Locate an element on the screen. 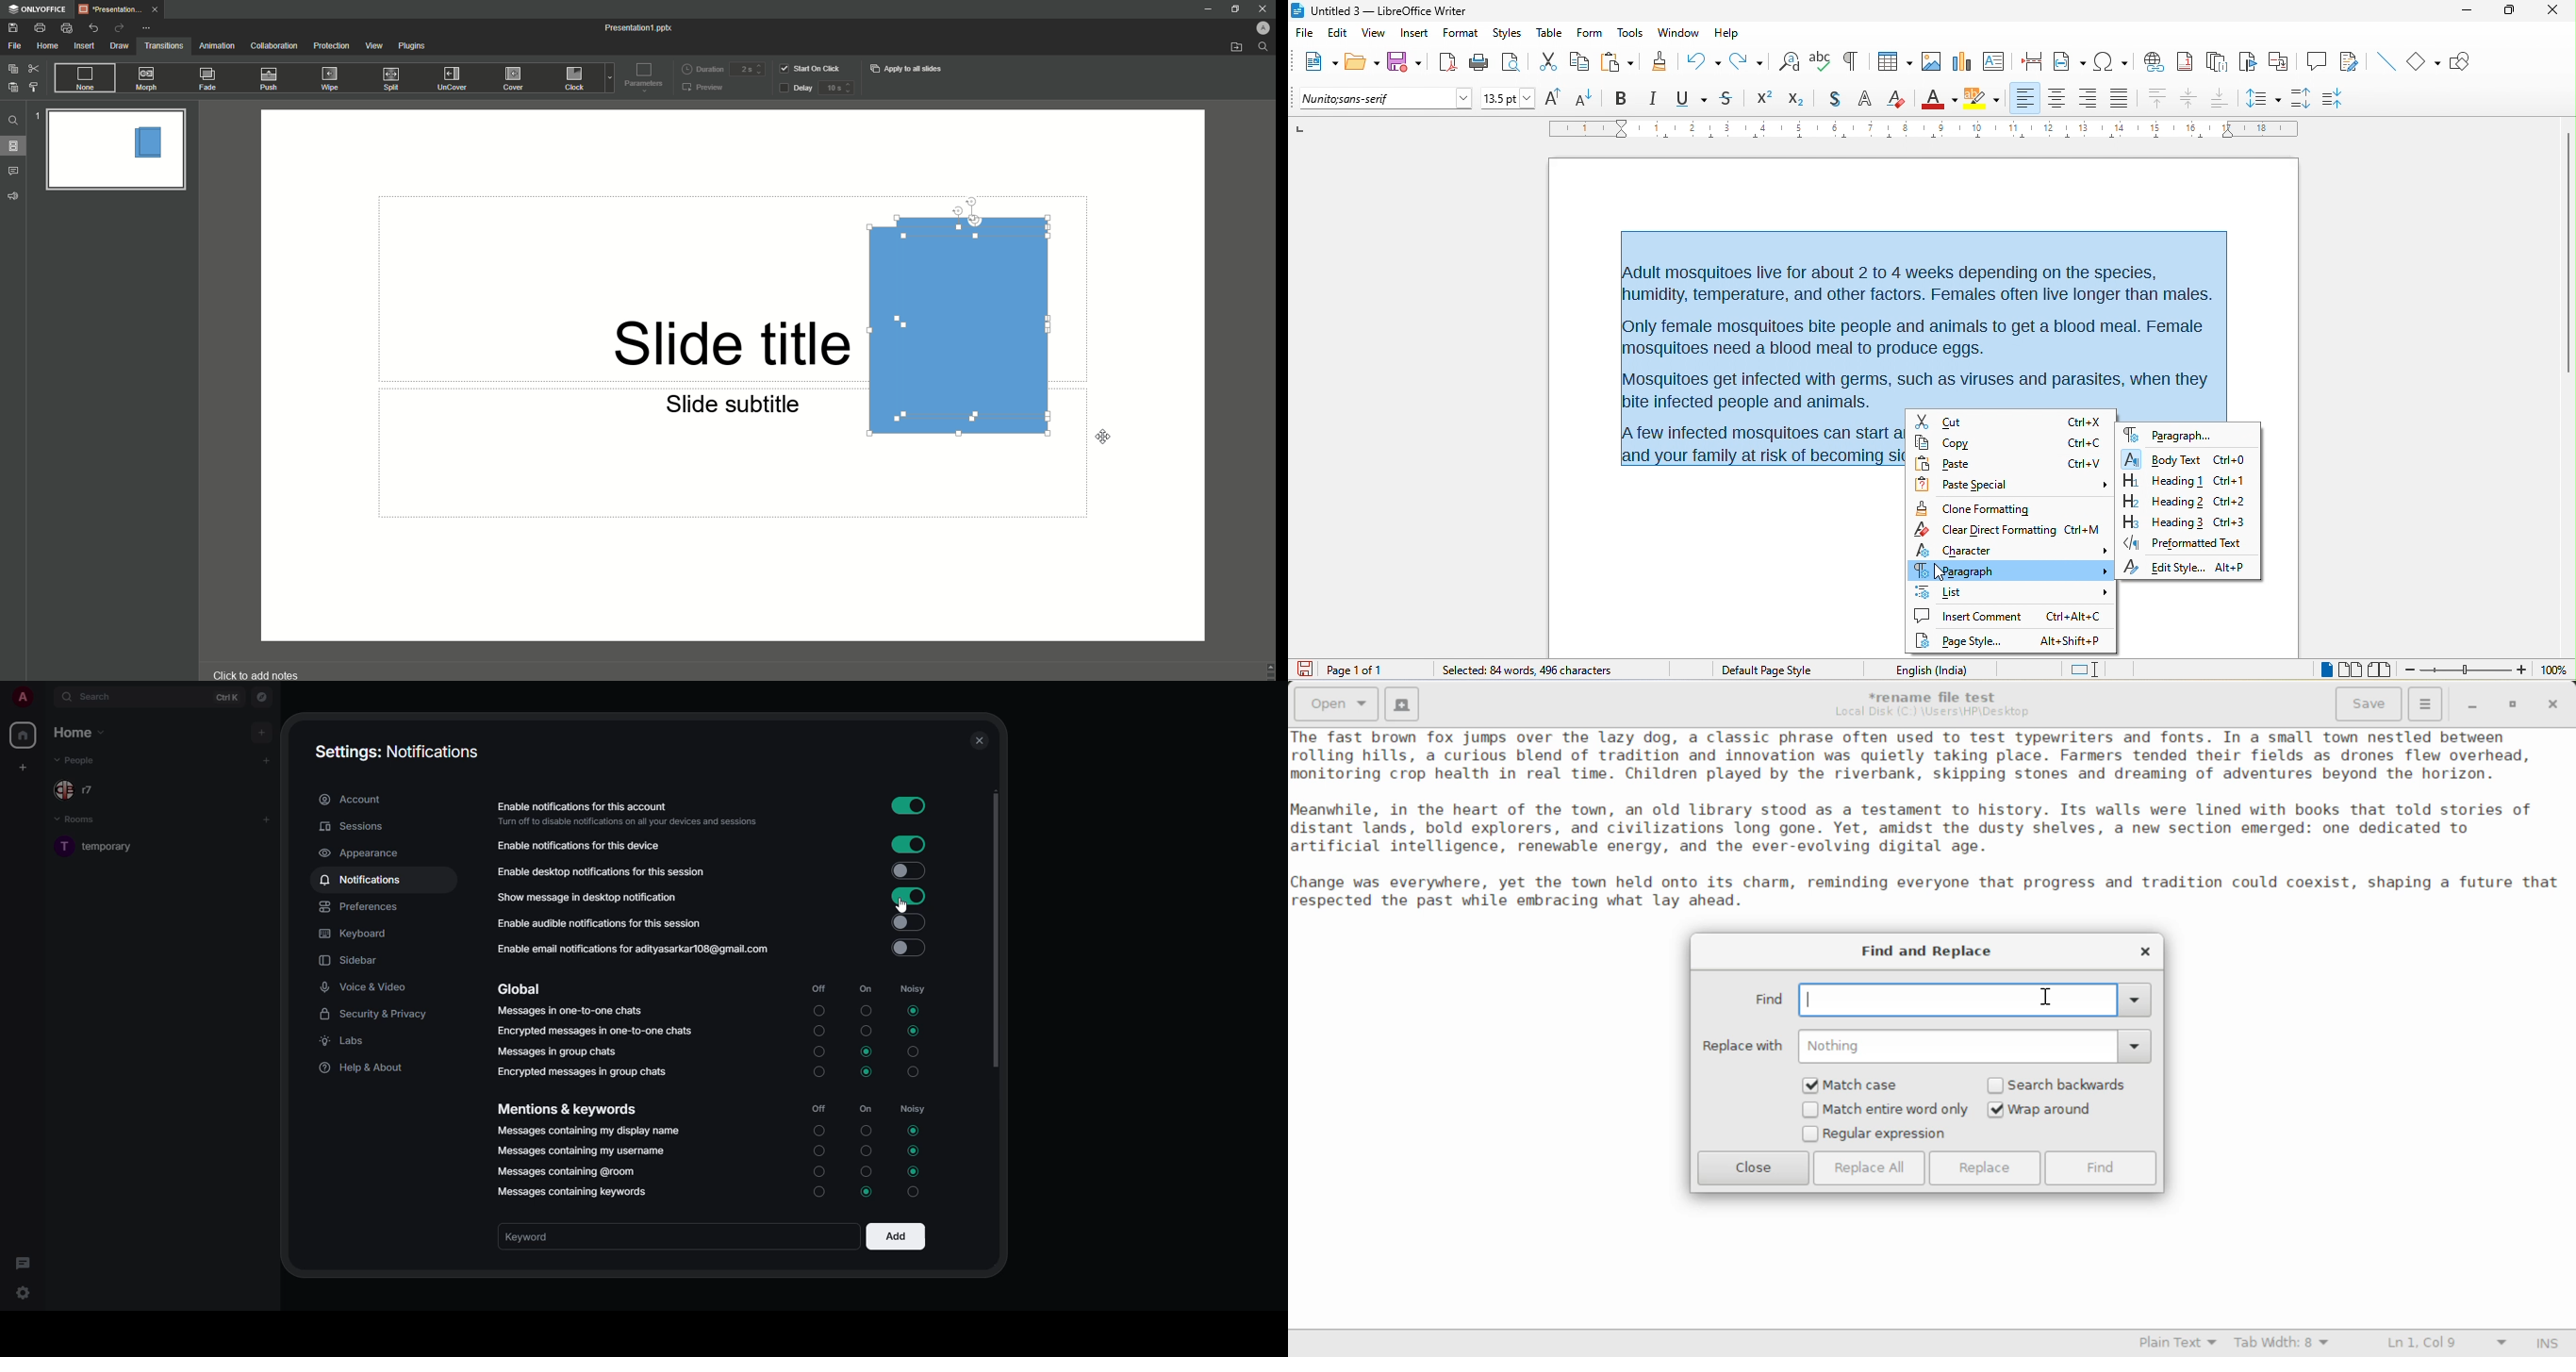  click to enable is located at coordinates (908, 949).